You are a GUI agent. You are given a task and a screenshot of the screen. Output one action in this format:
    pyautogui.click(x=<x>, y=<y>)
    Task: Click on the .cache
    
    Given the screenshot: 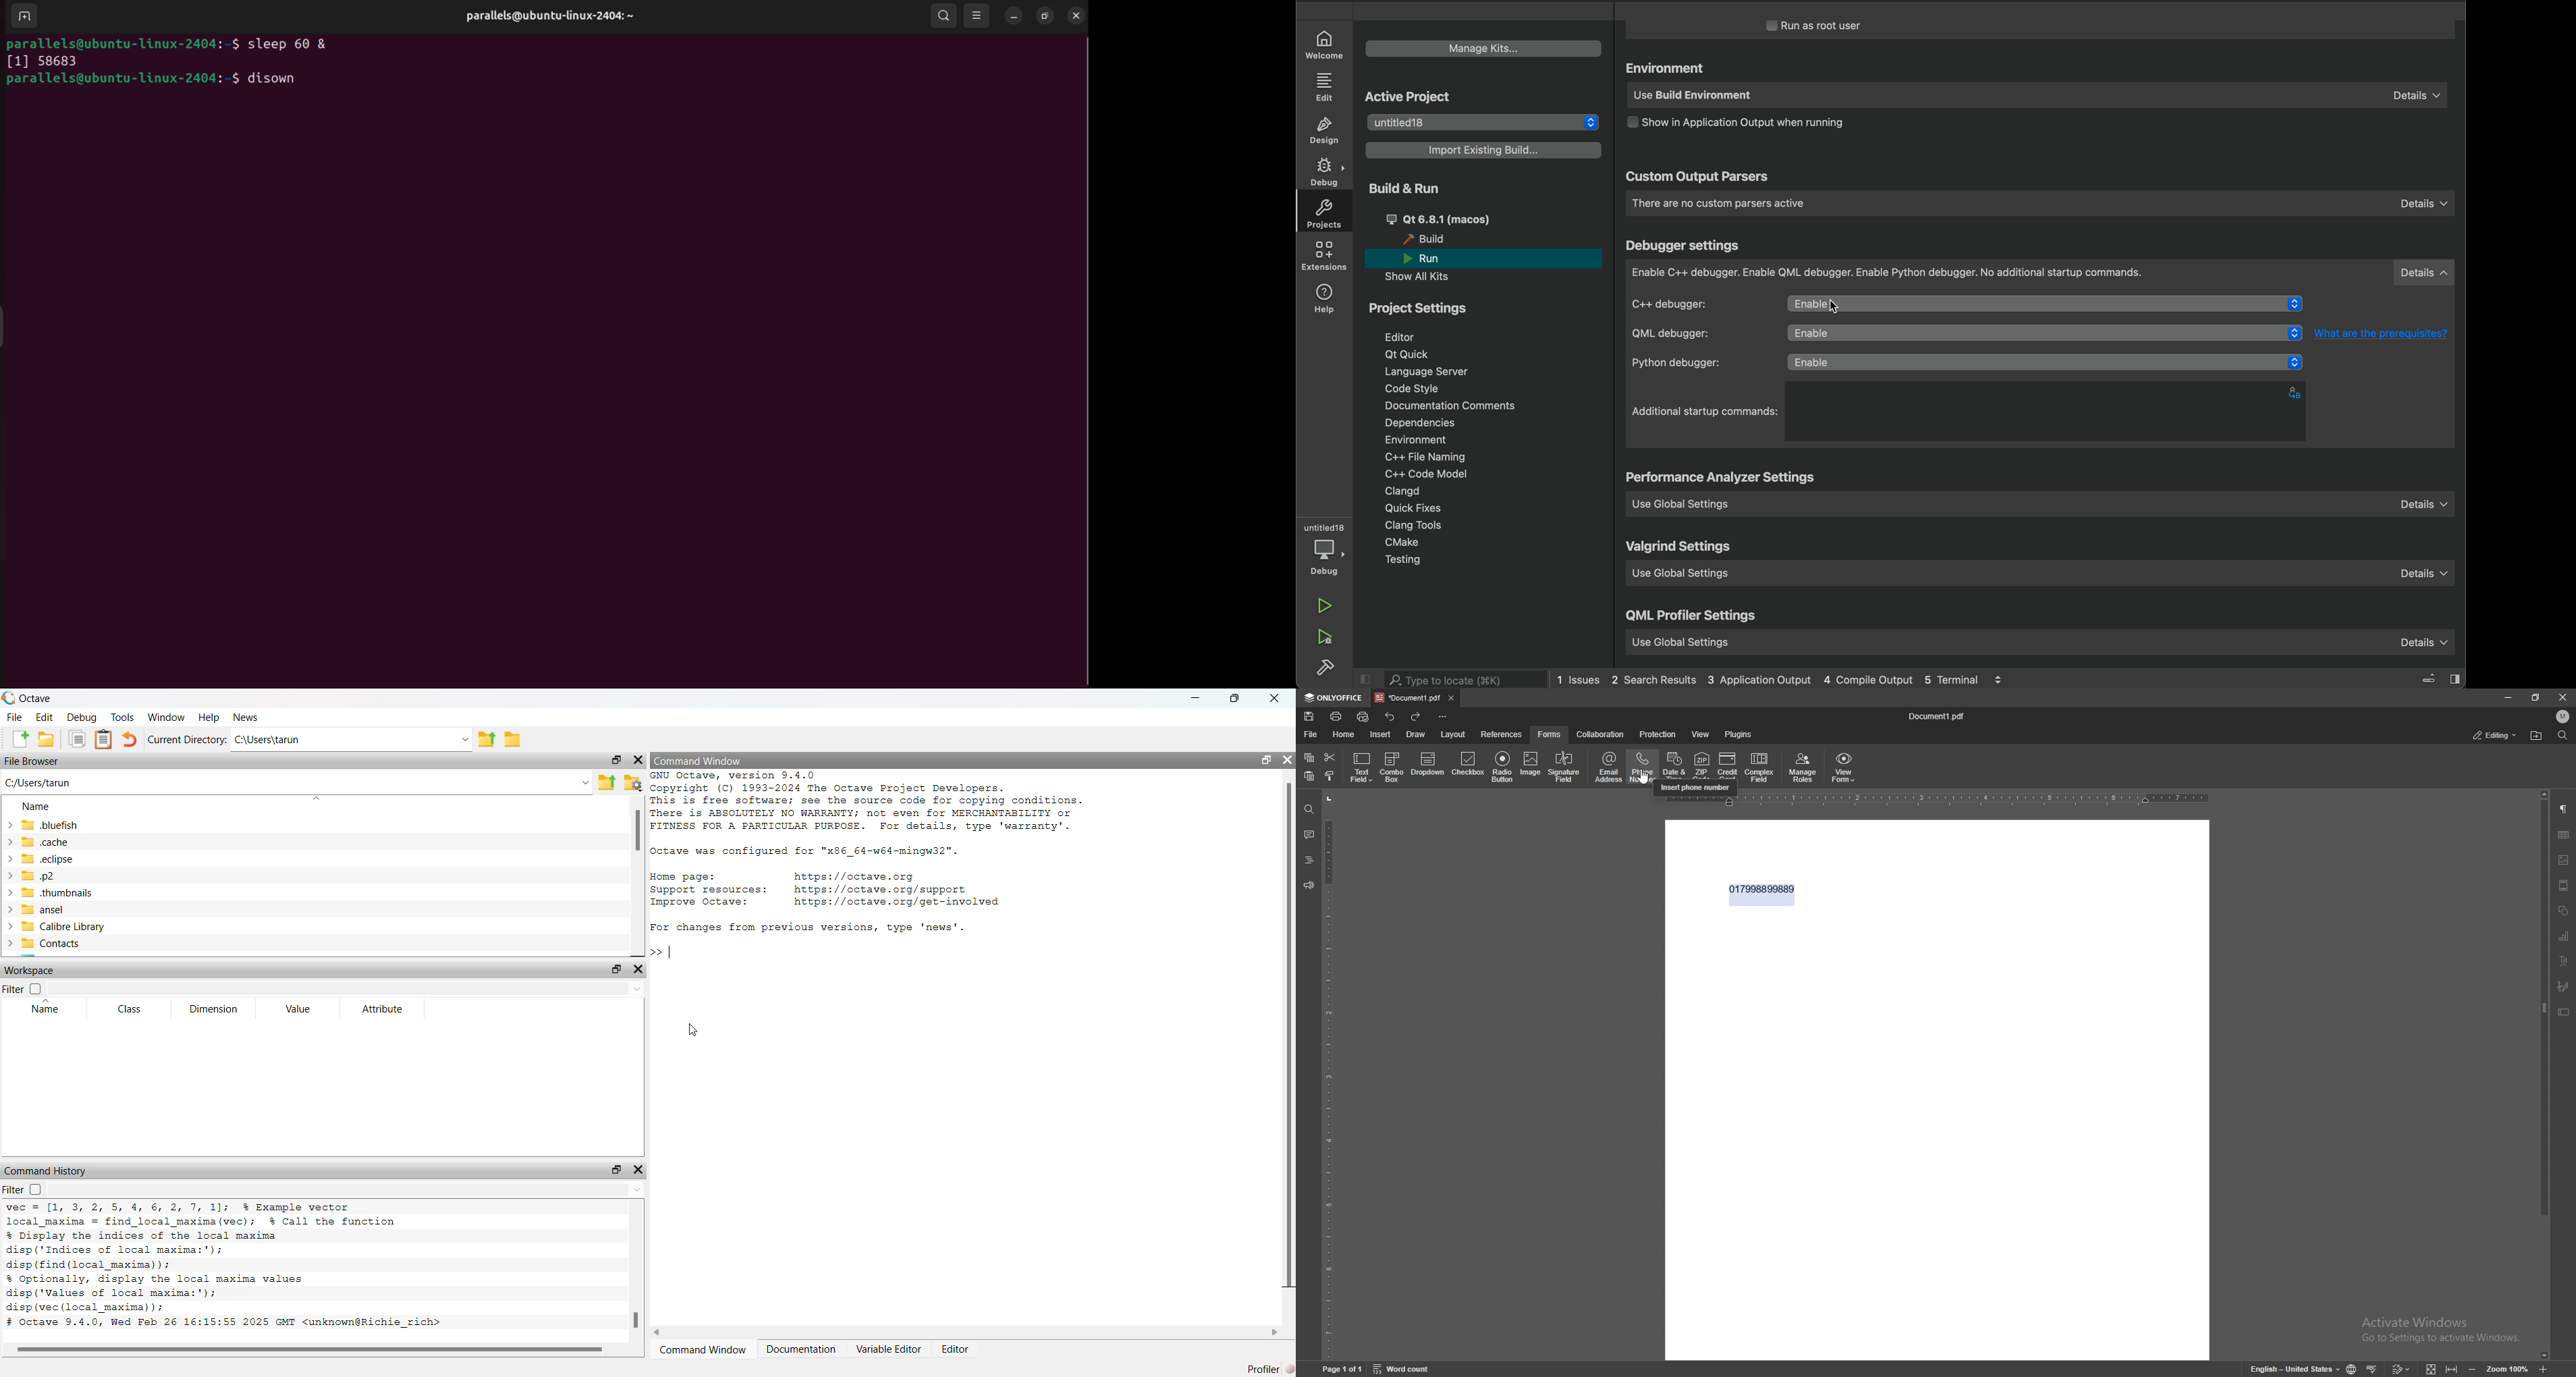 What is the action you would take?
    pyautogui.click(x=49, y=841)
    